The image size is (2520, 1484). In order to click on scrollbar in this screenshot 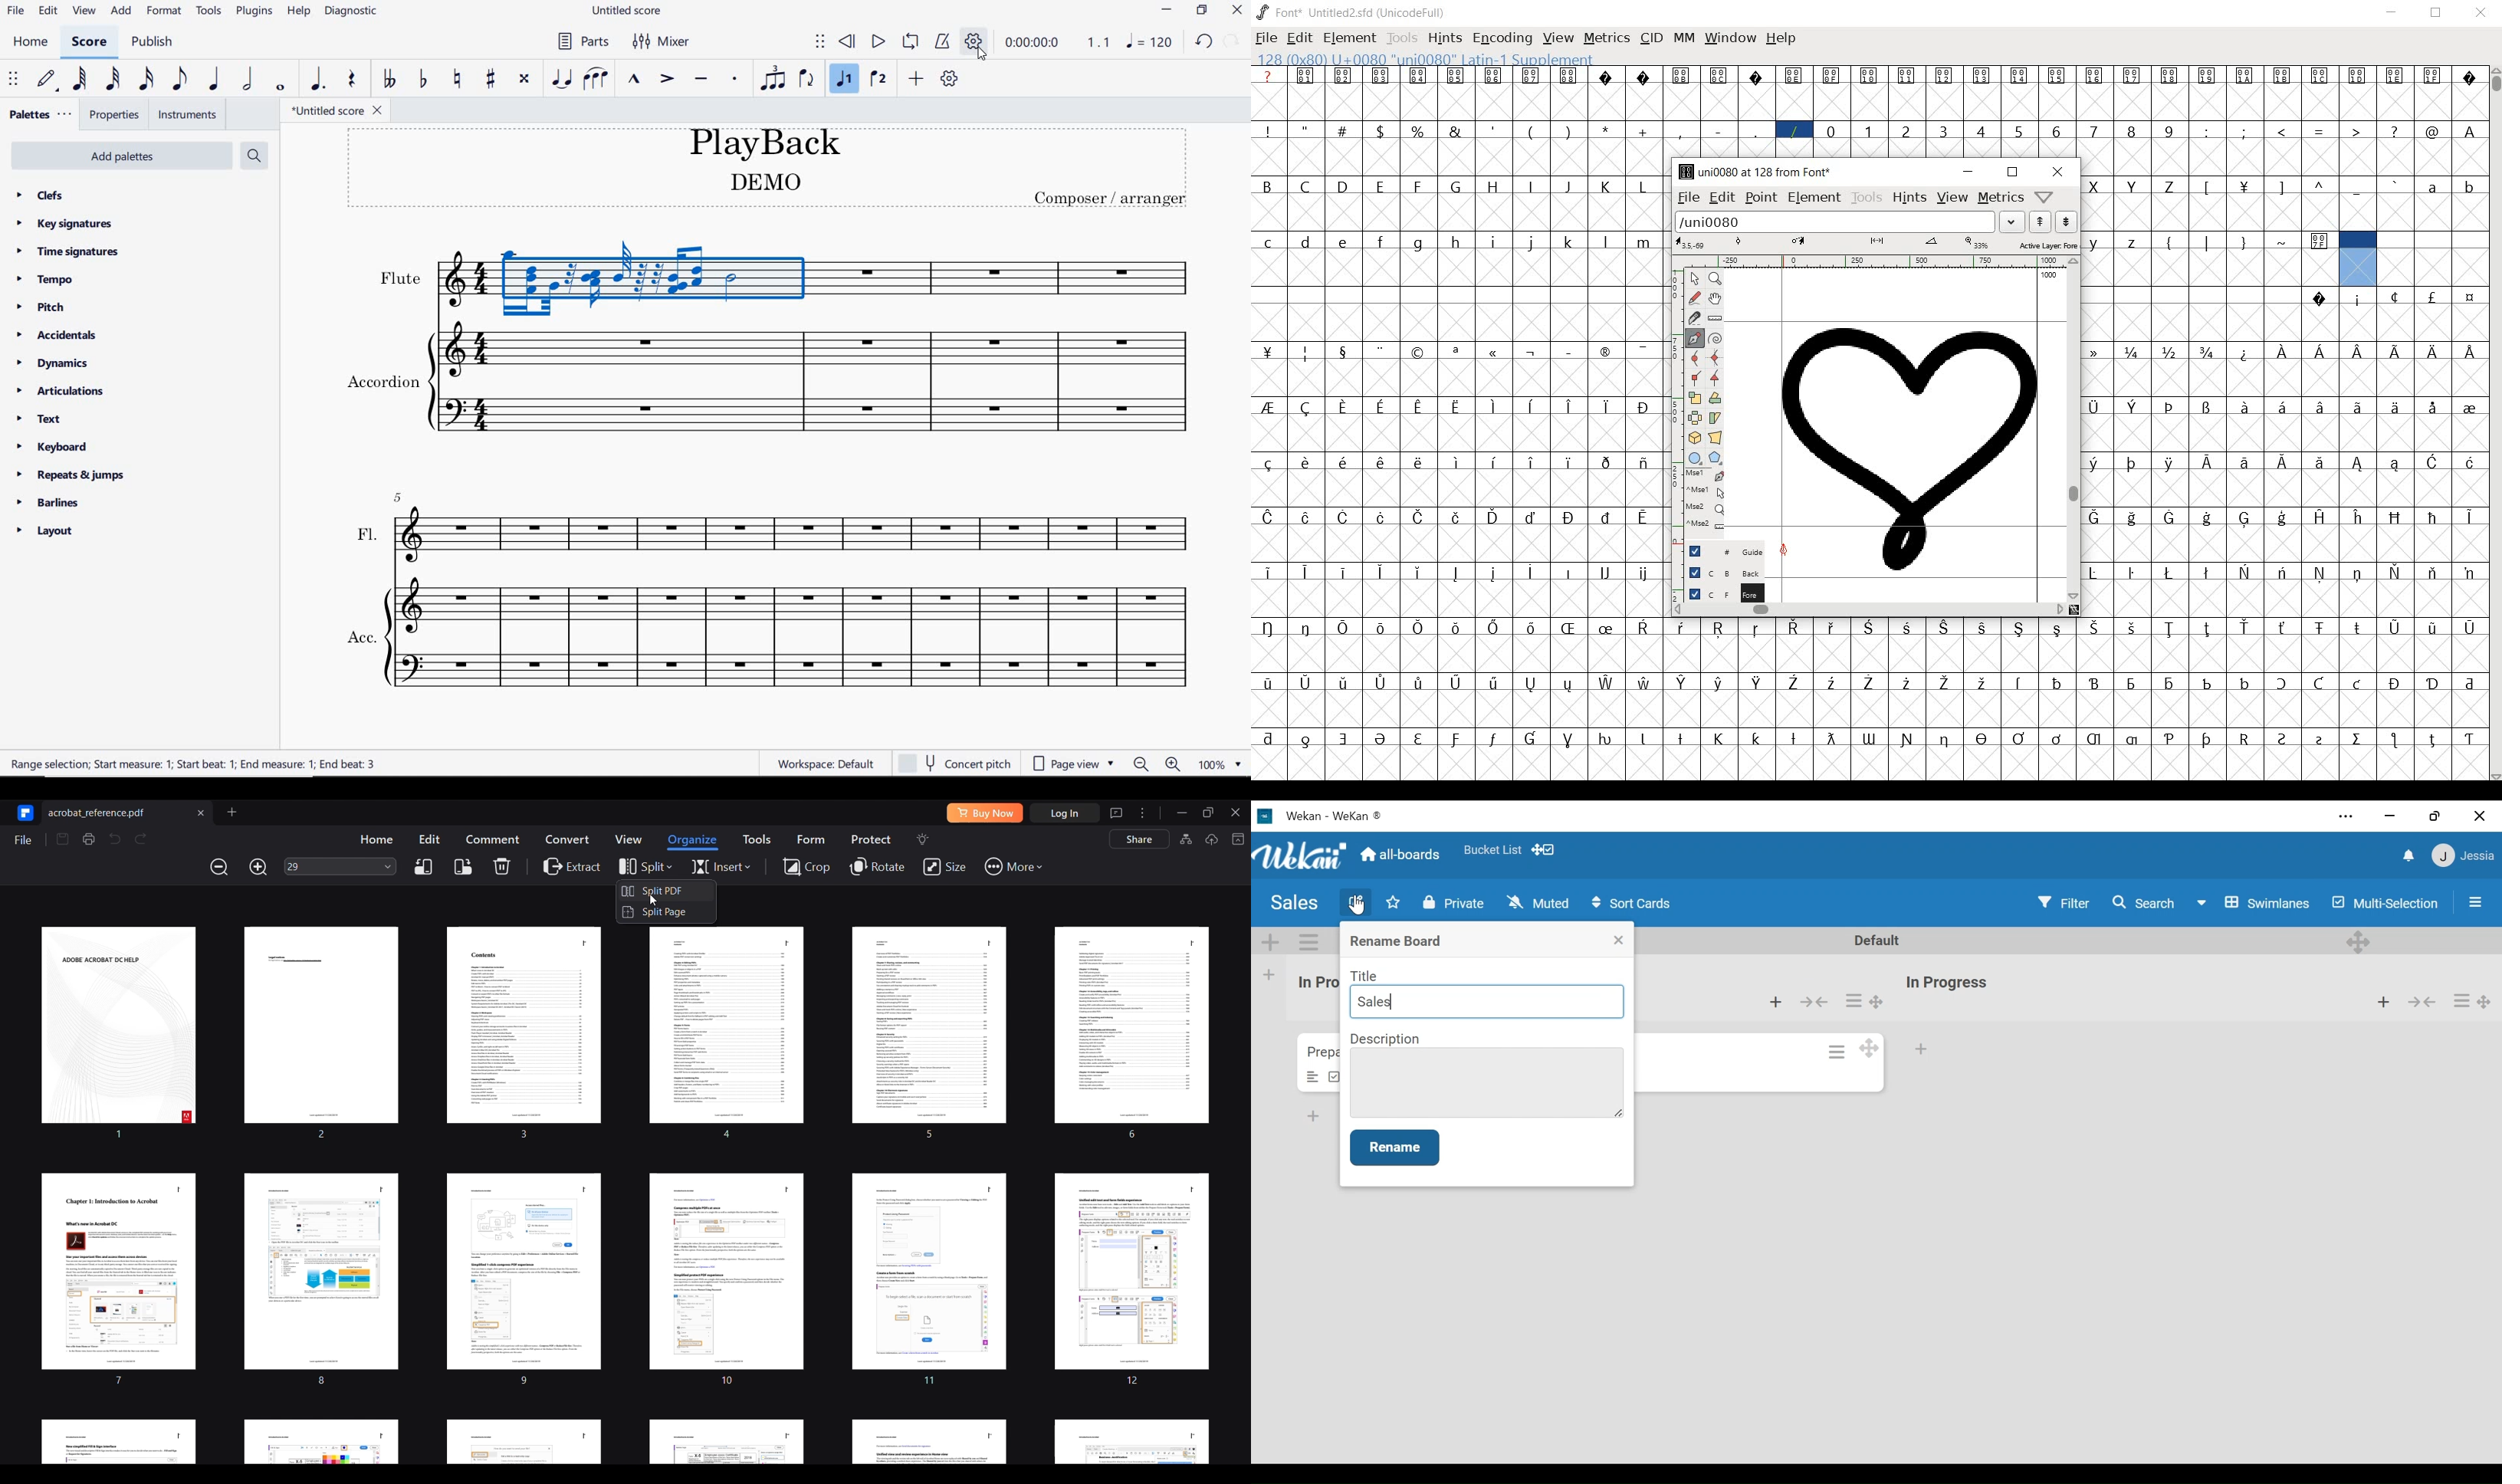, I will do `click(2074, 428)`.